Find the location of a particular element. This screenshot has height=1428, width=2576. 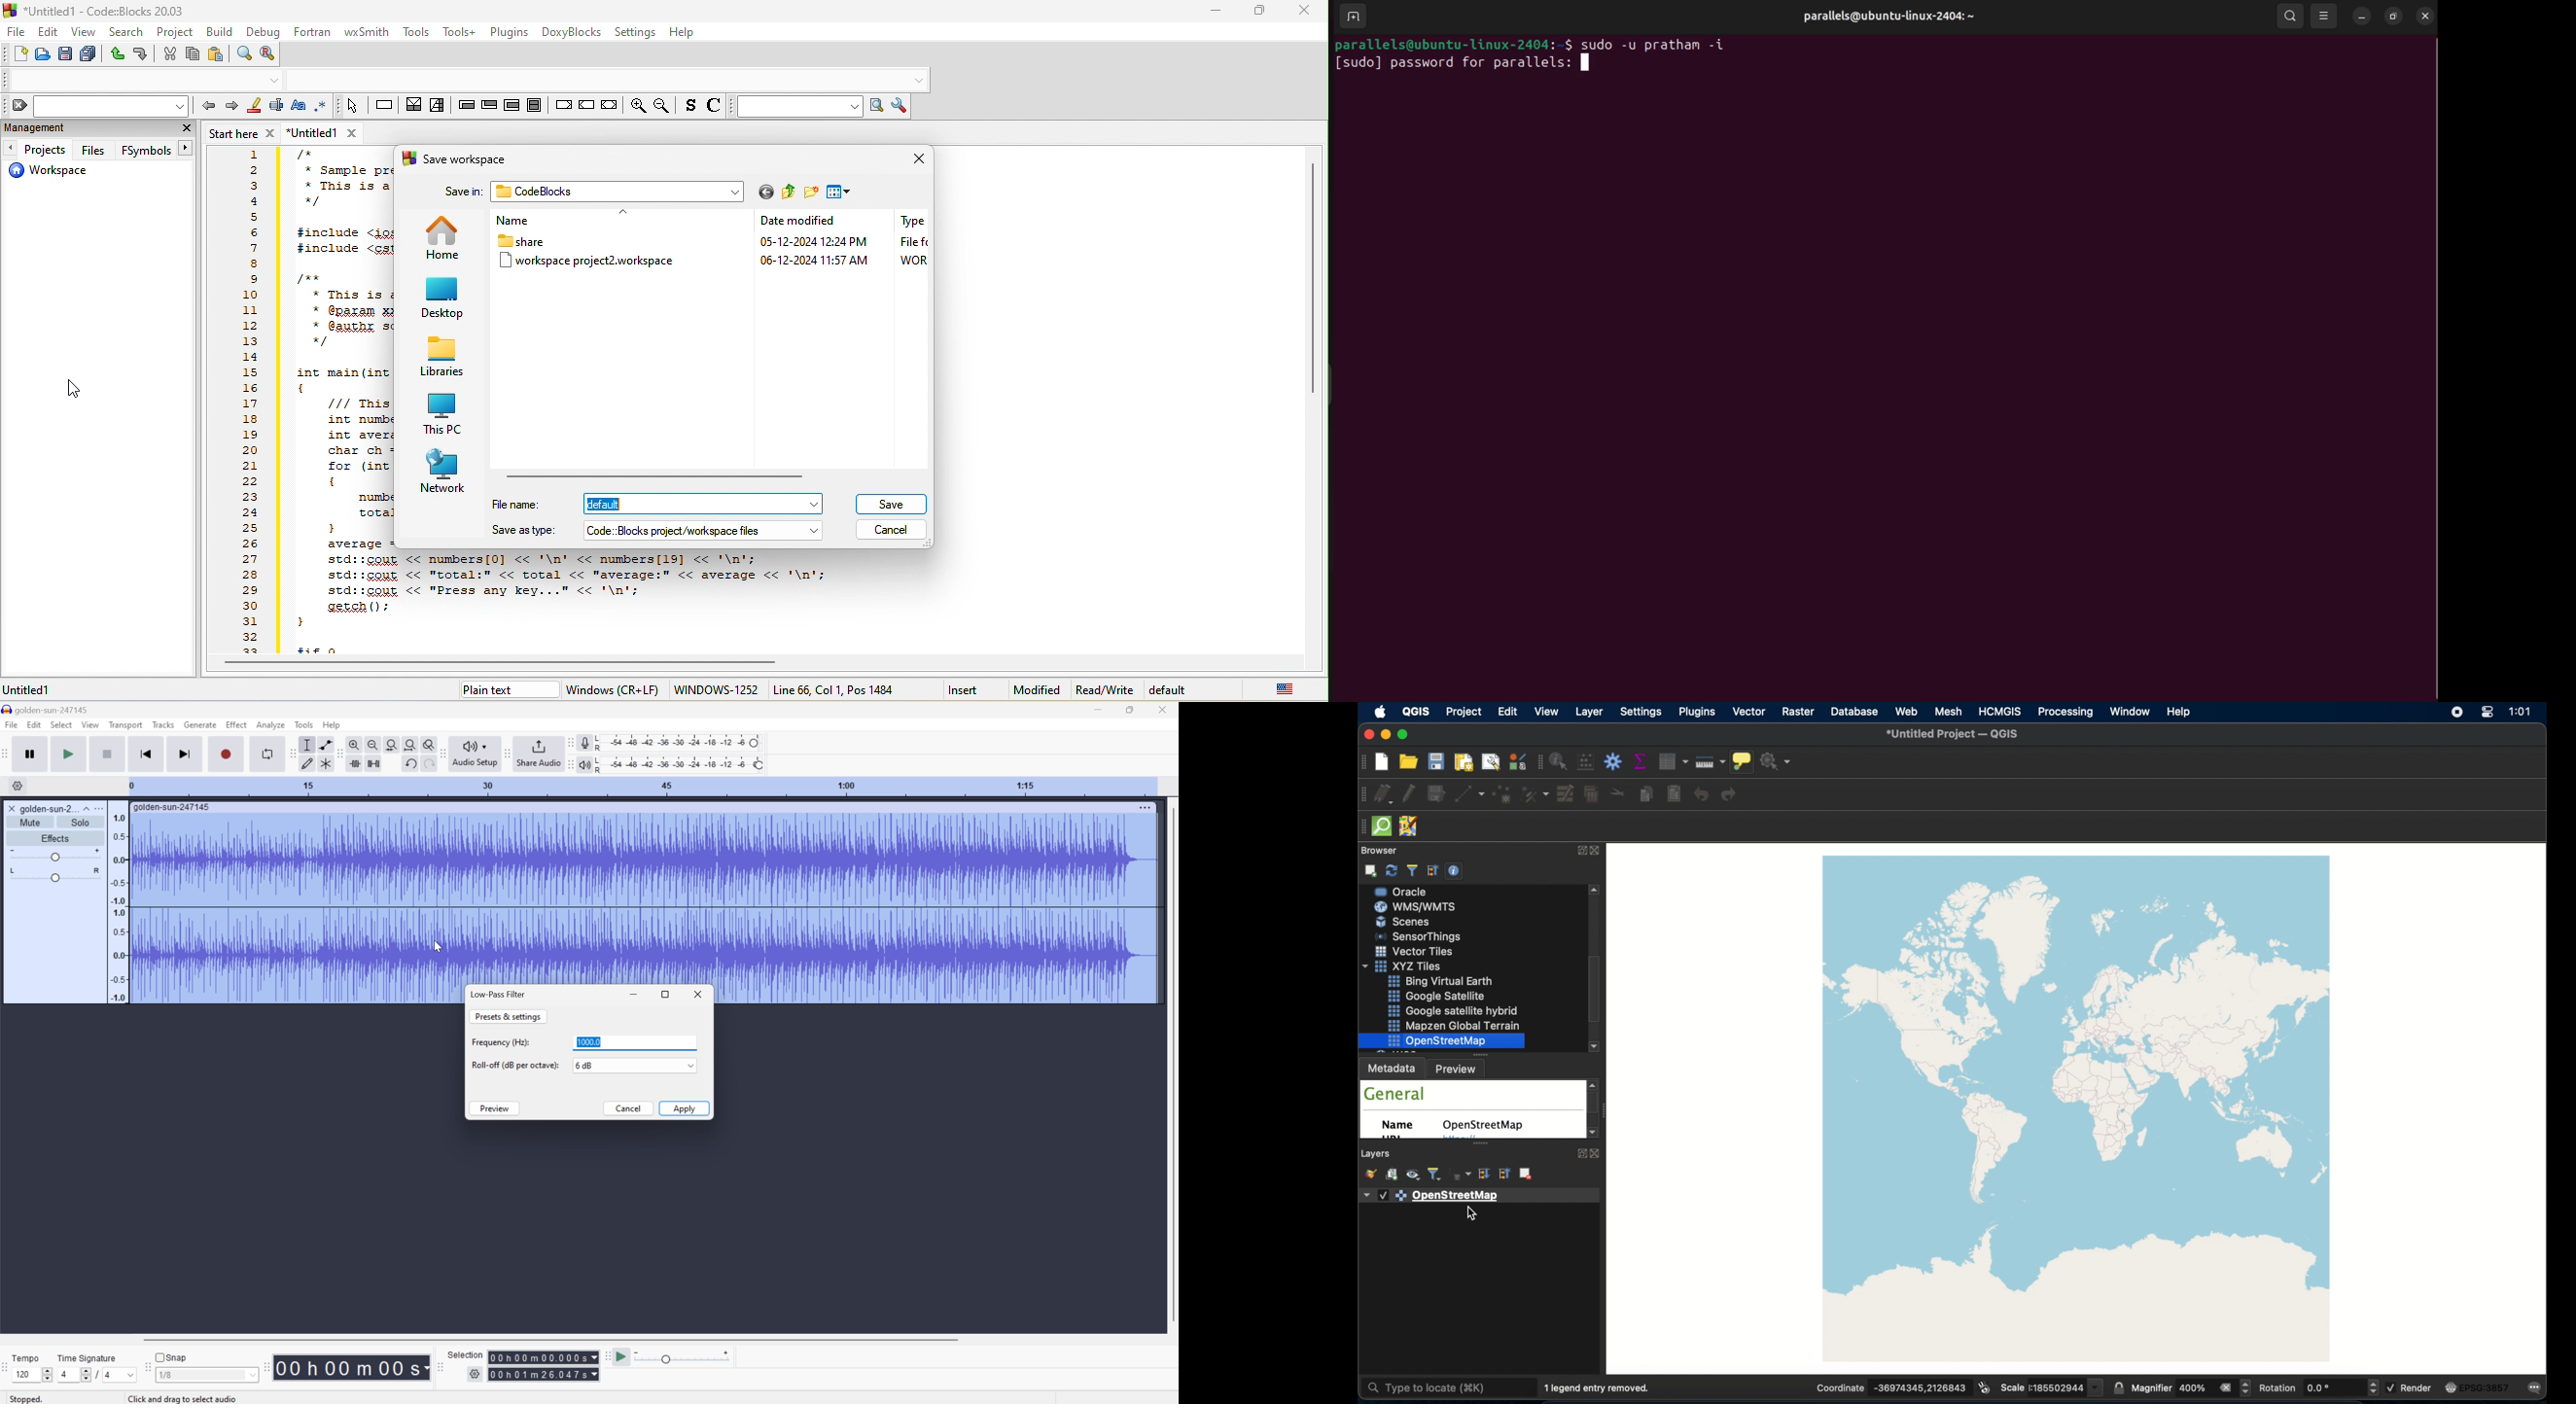

enable/disable properties widget is located at coordinates (1454, 870).